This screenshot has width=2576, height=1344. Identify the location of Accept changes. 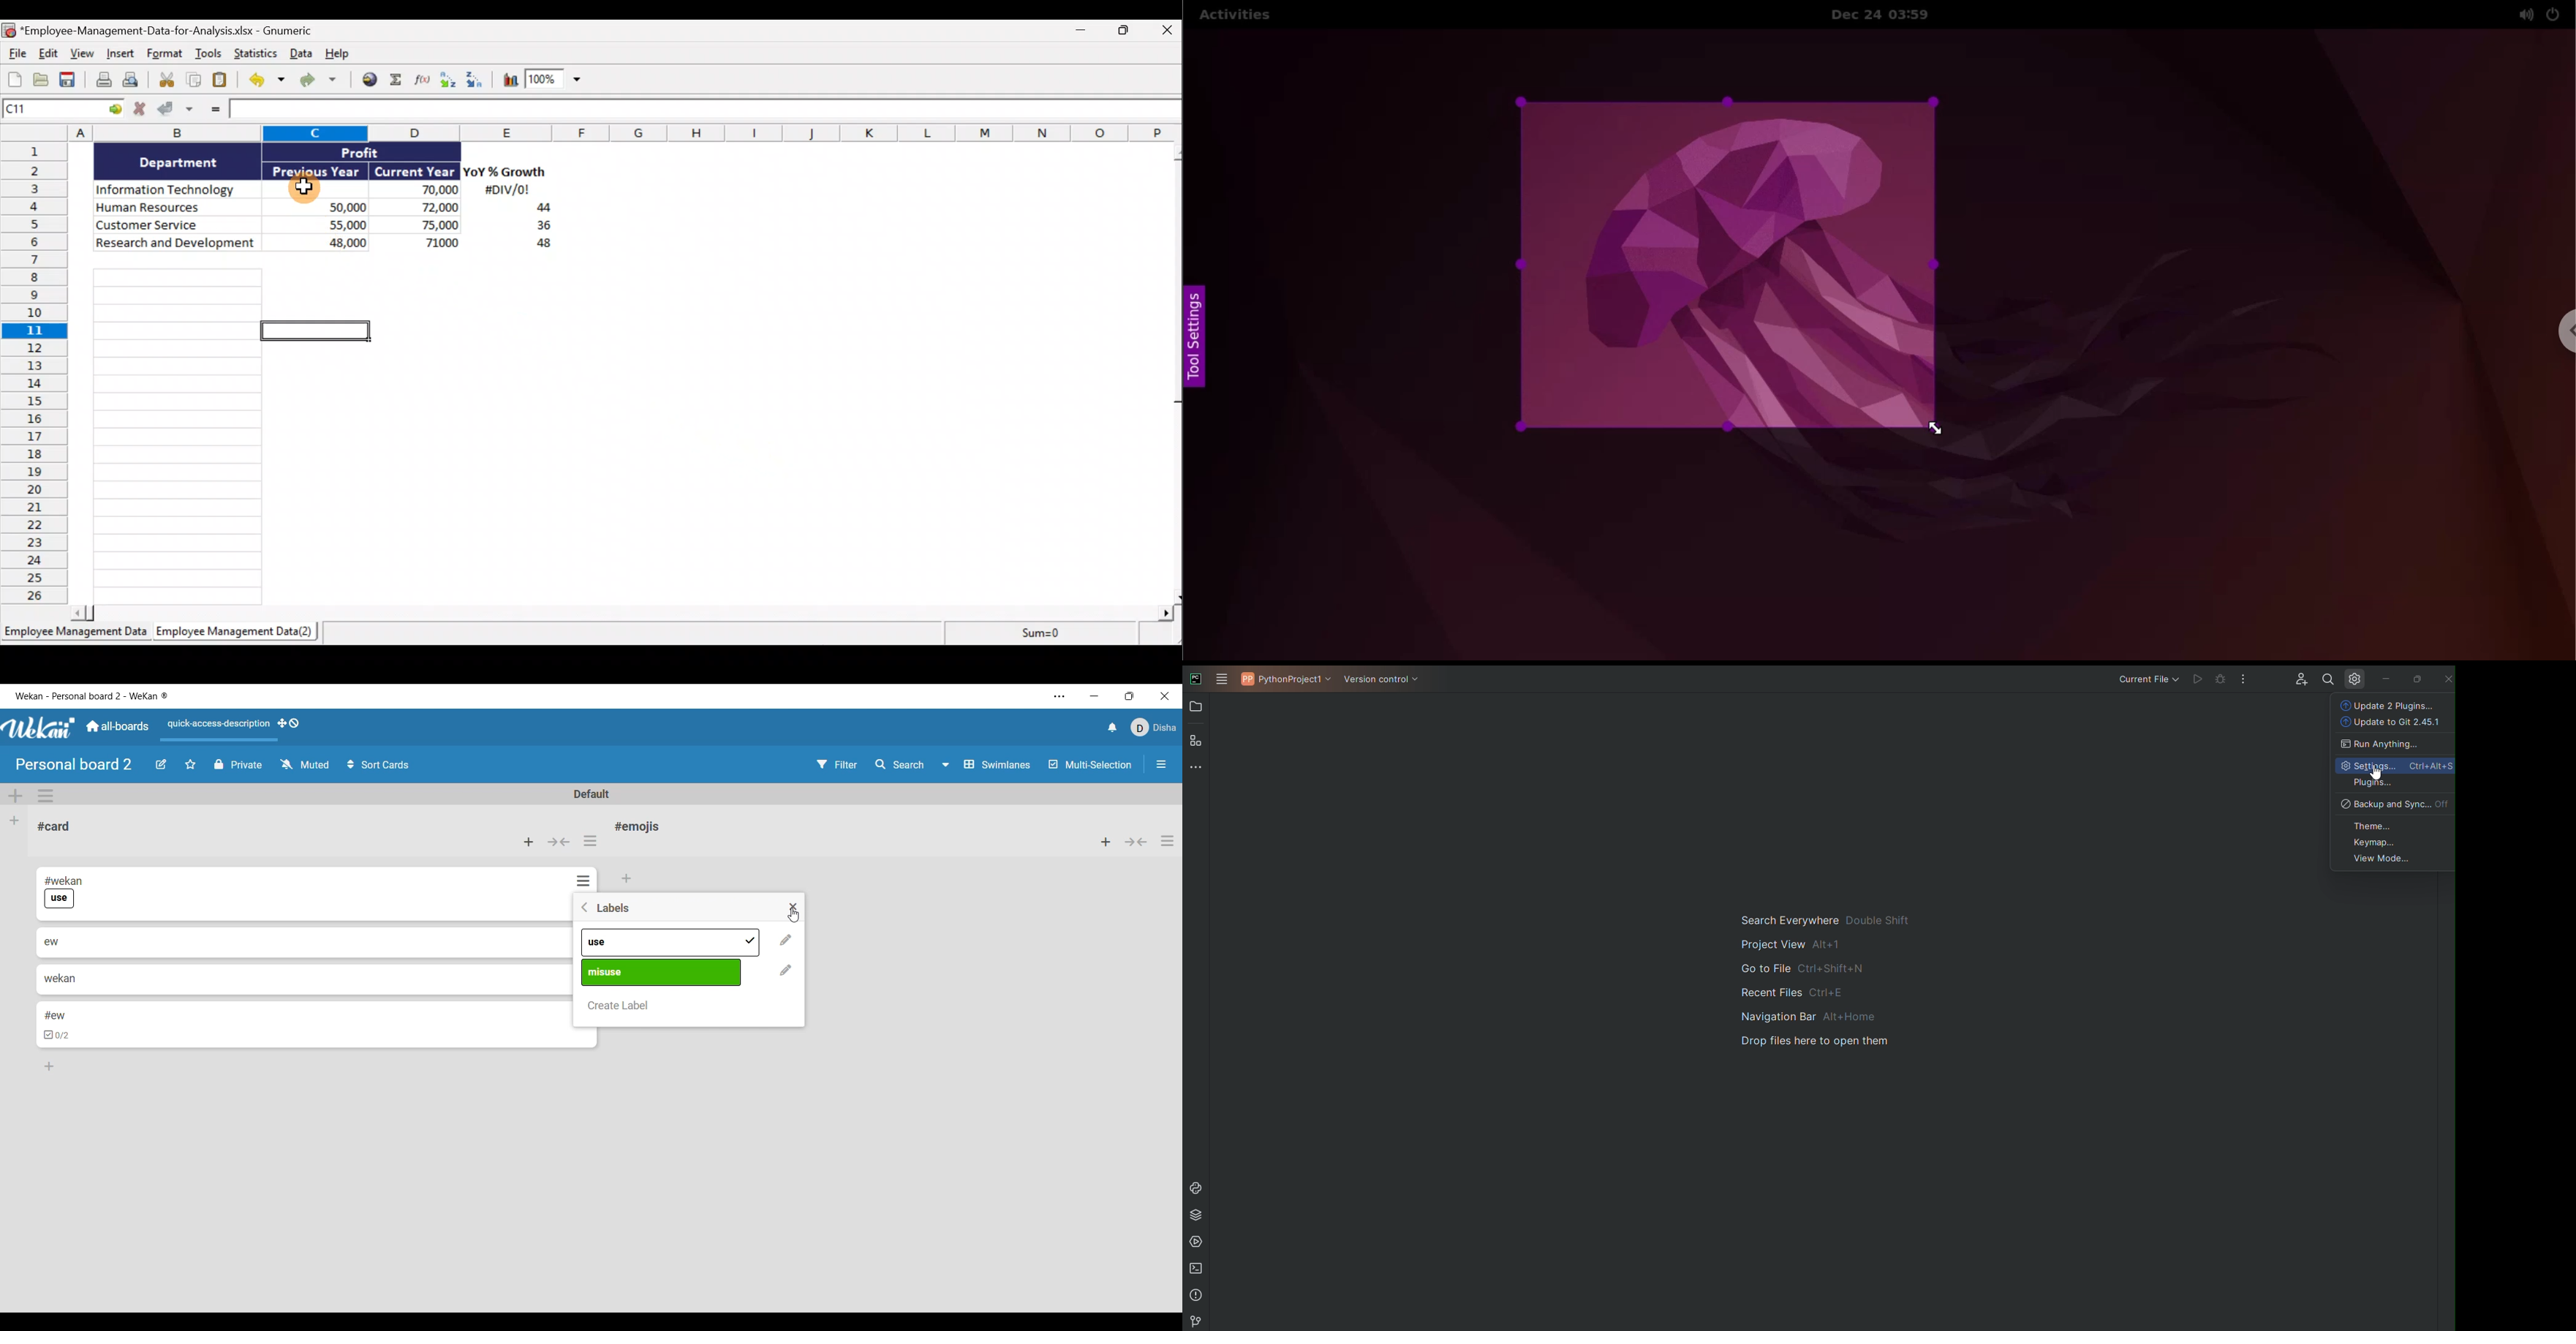
(177, 110).